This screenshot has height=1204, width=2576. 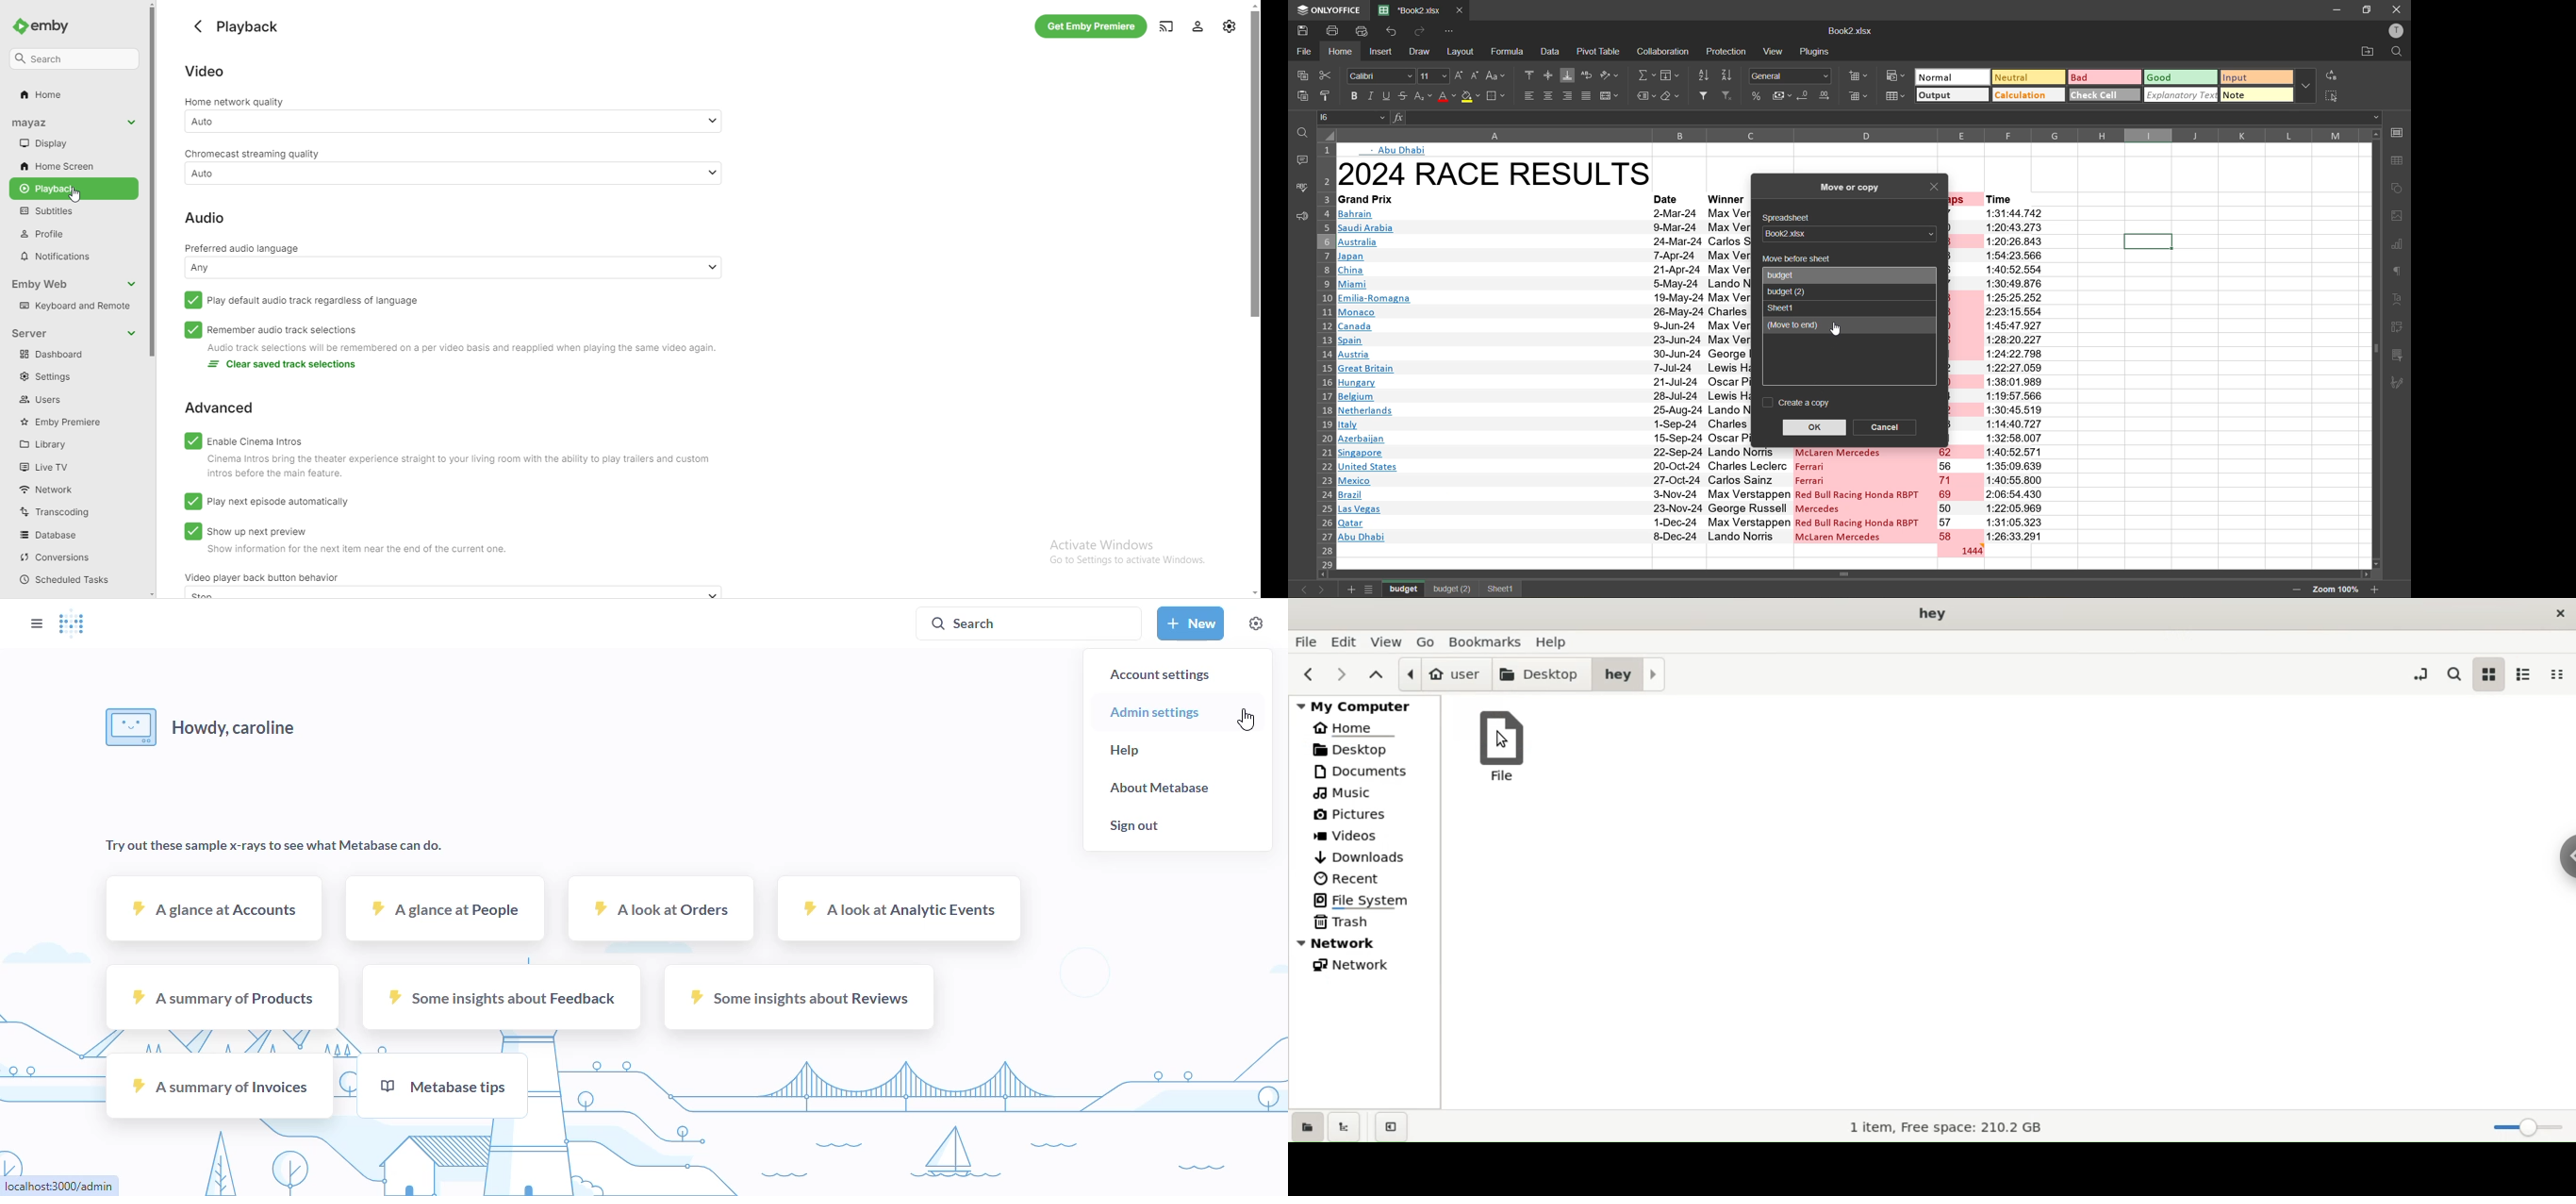 What do you see at coordinates (1551, 52) in the screenshot?
I see `data` at bounding box center [1551, 52].